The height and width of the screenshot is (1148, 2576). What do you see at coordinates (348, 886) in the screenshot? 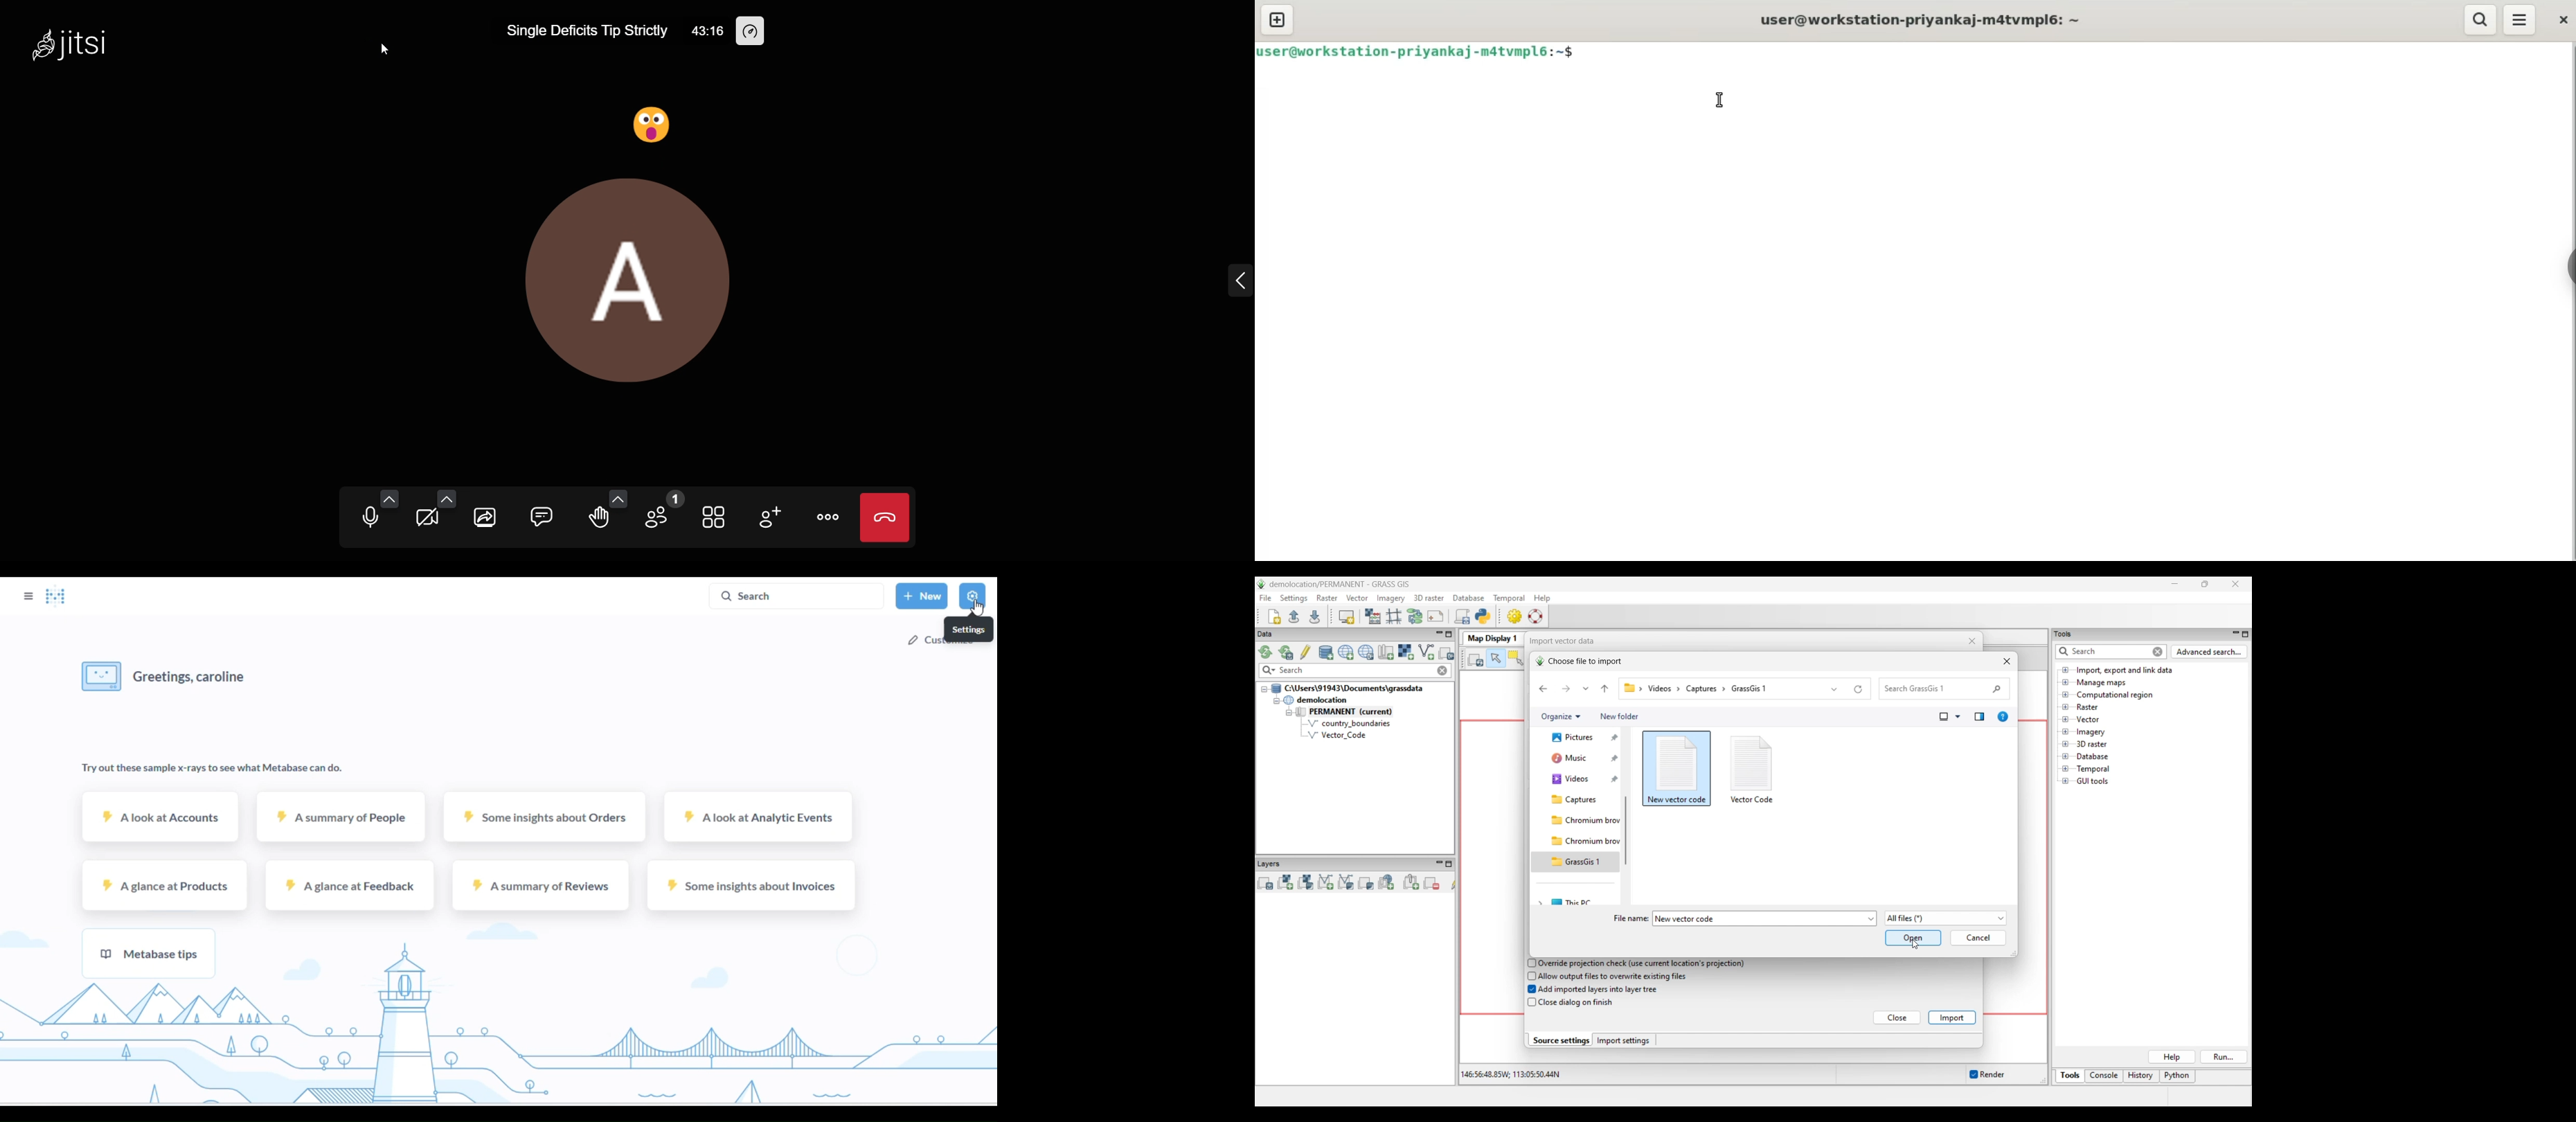
I see `a glance at feedback` at bounding box center [348, 886].